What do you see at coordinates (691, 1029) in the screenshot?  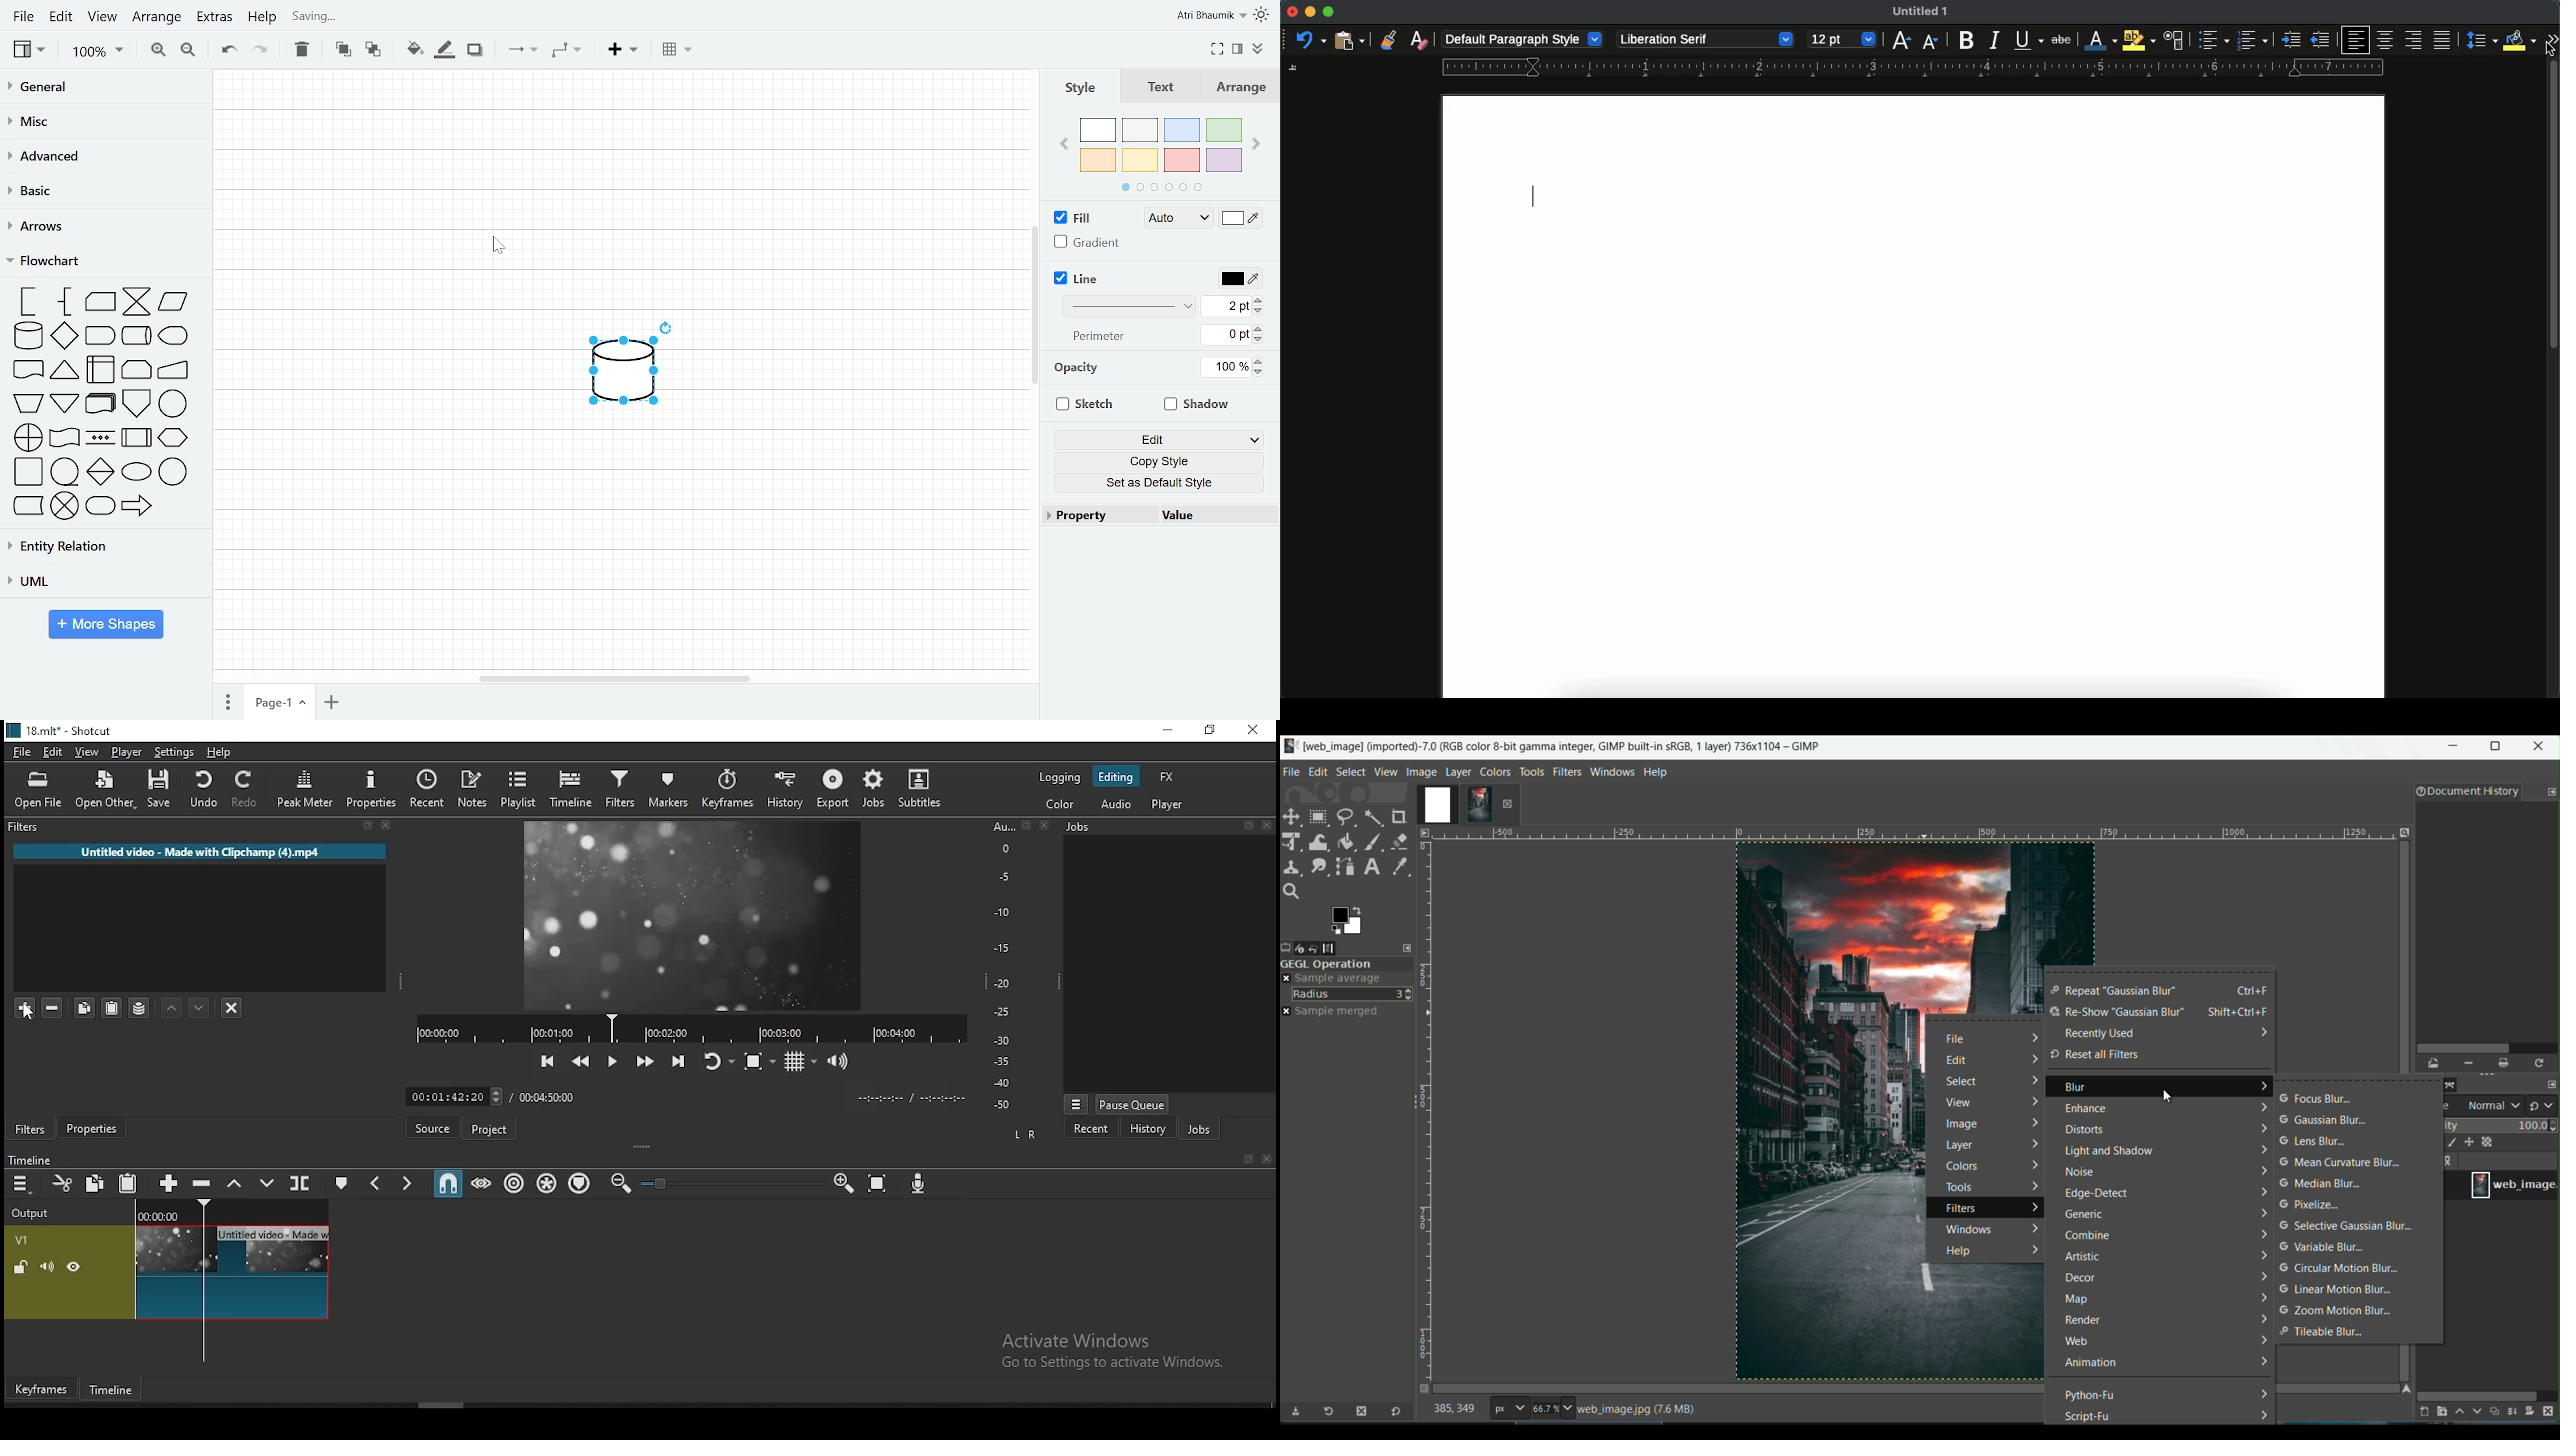 I see `Timeline Navigator` at bounding box center [691, 1029].